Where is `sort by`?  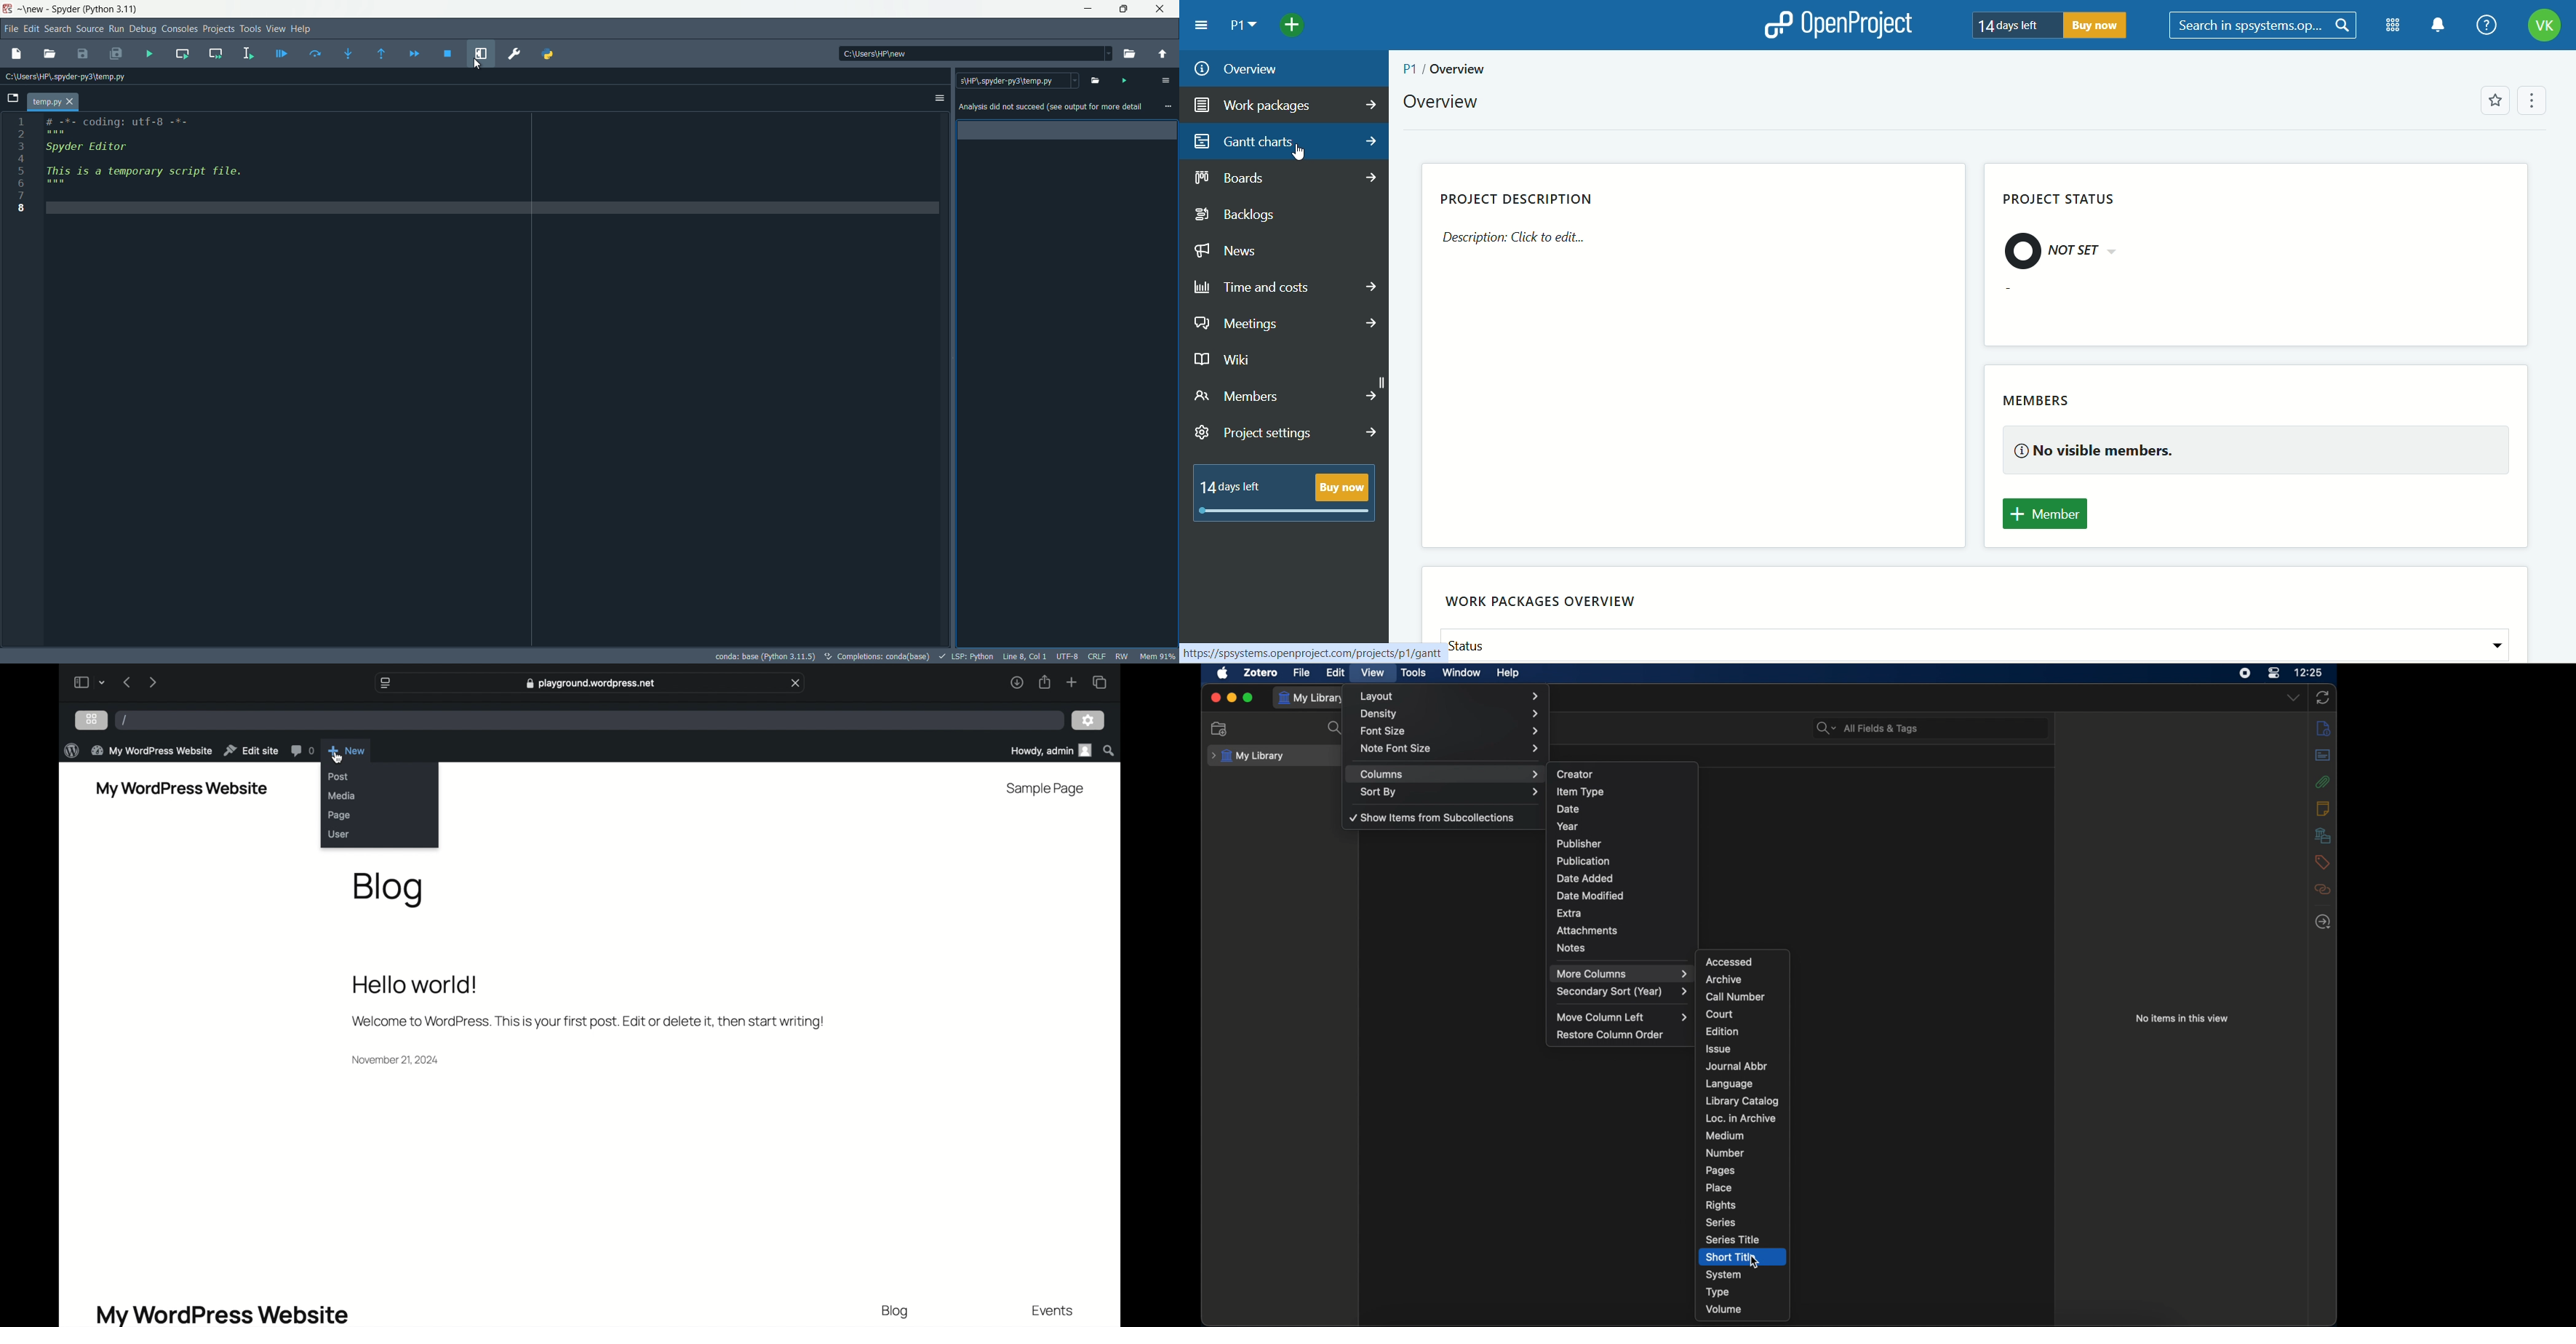
sort by is located at coordinates (1450, 792).